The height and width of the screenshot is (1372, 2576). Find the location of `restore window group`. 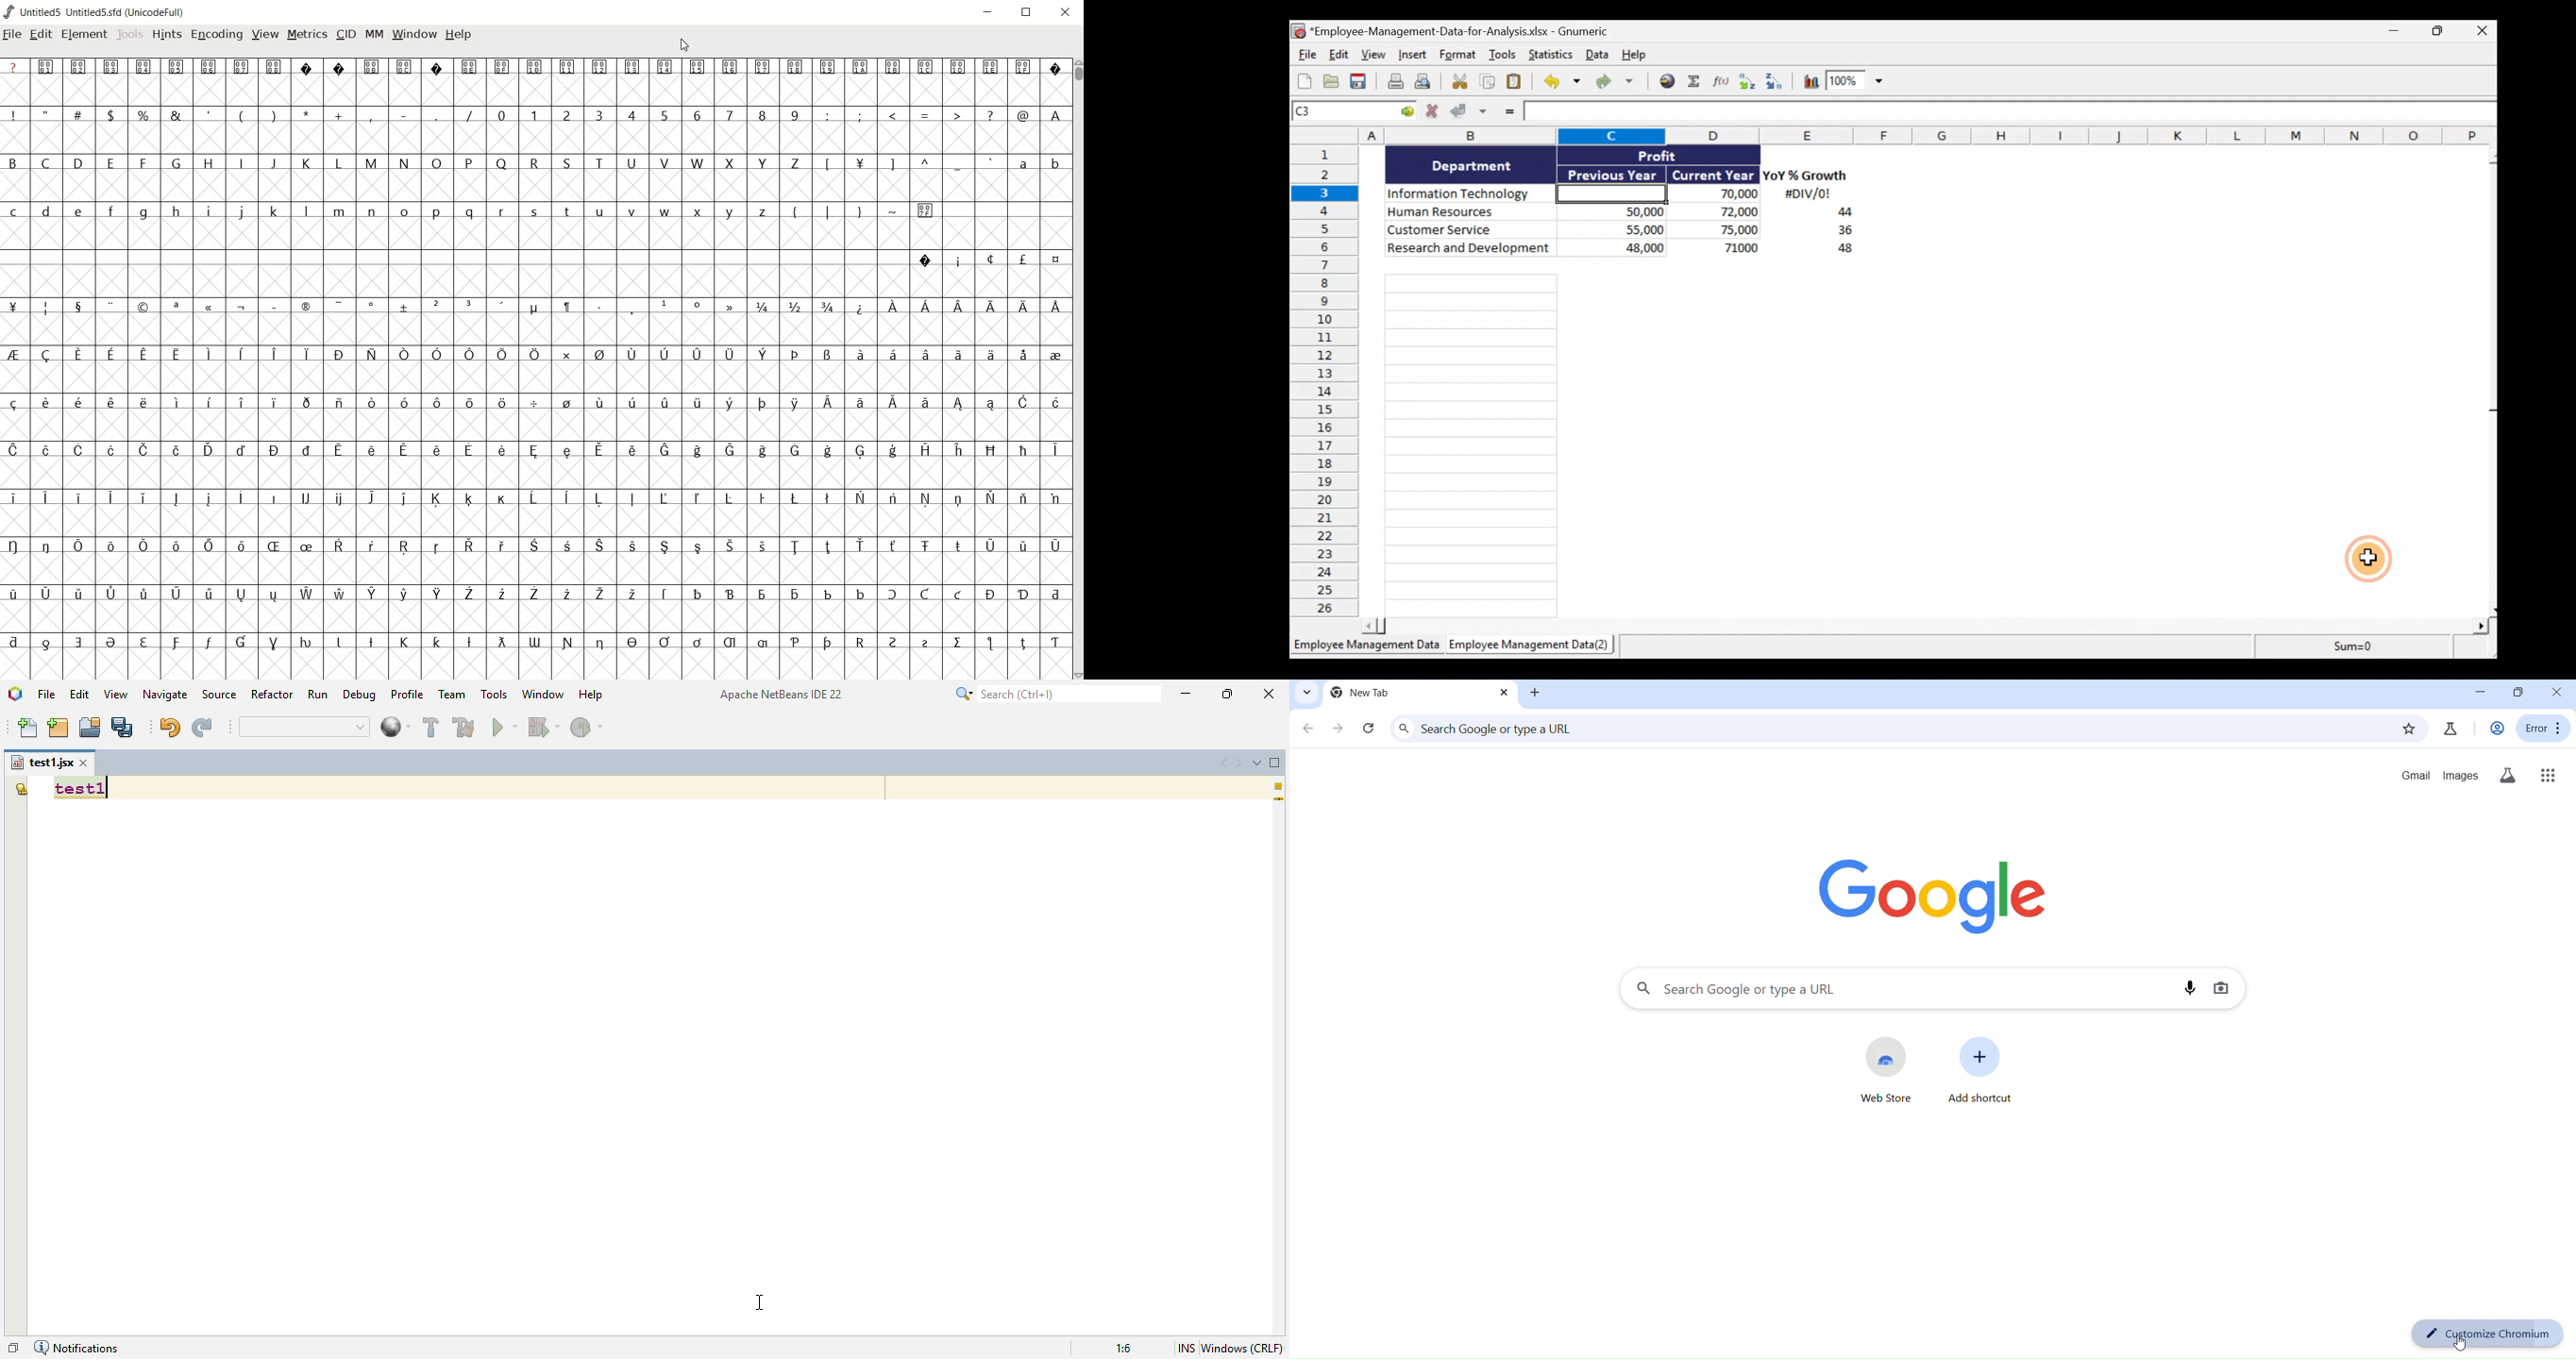

restore window group is located at coordinates (13, 1348).